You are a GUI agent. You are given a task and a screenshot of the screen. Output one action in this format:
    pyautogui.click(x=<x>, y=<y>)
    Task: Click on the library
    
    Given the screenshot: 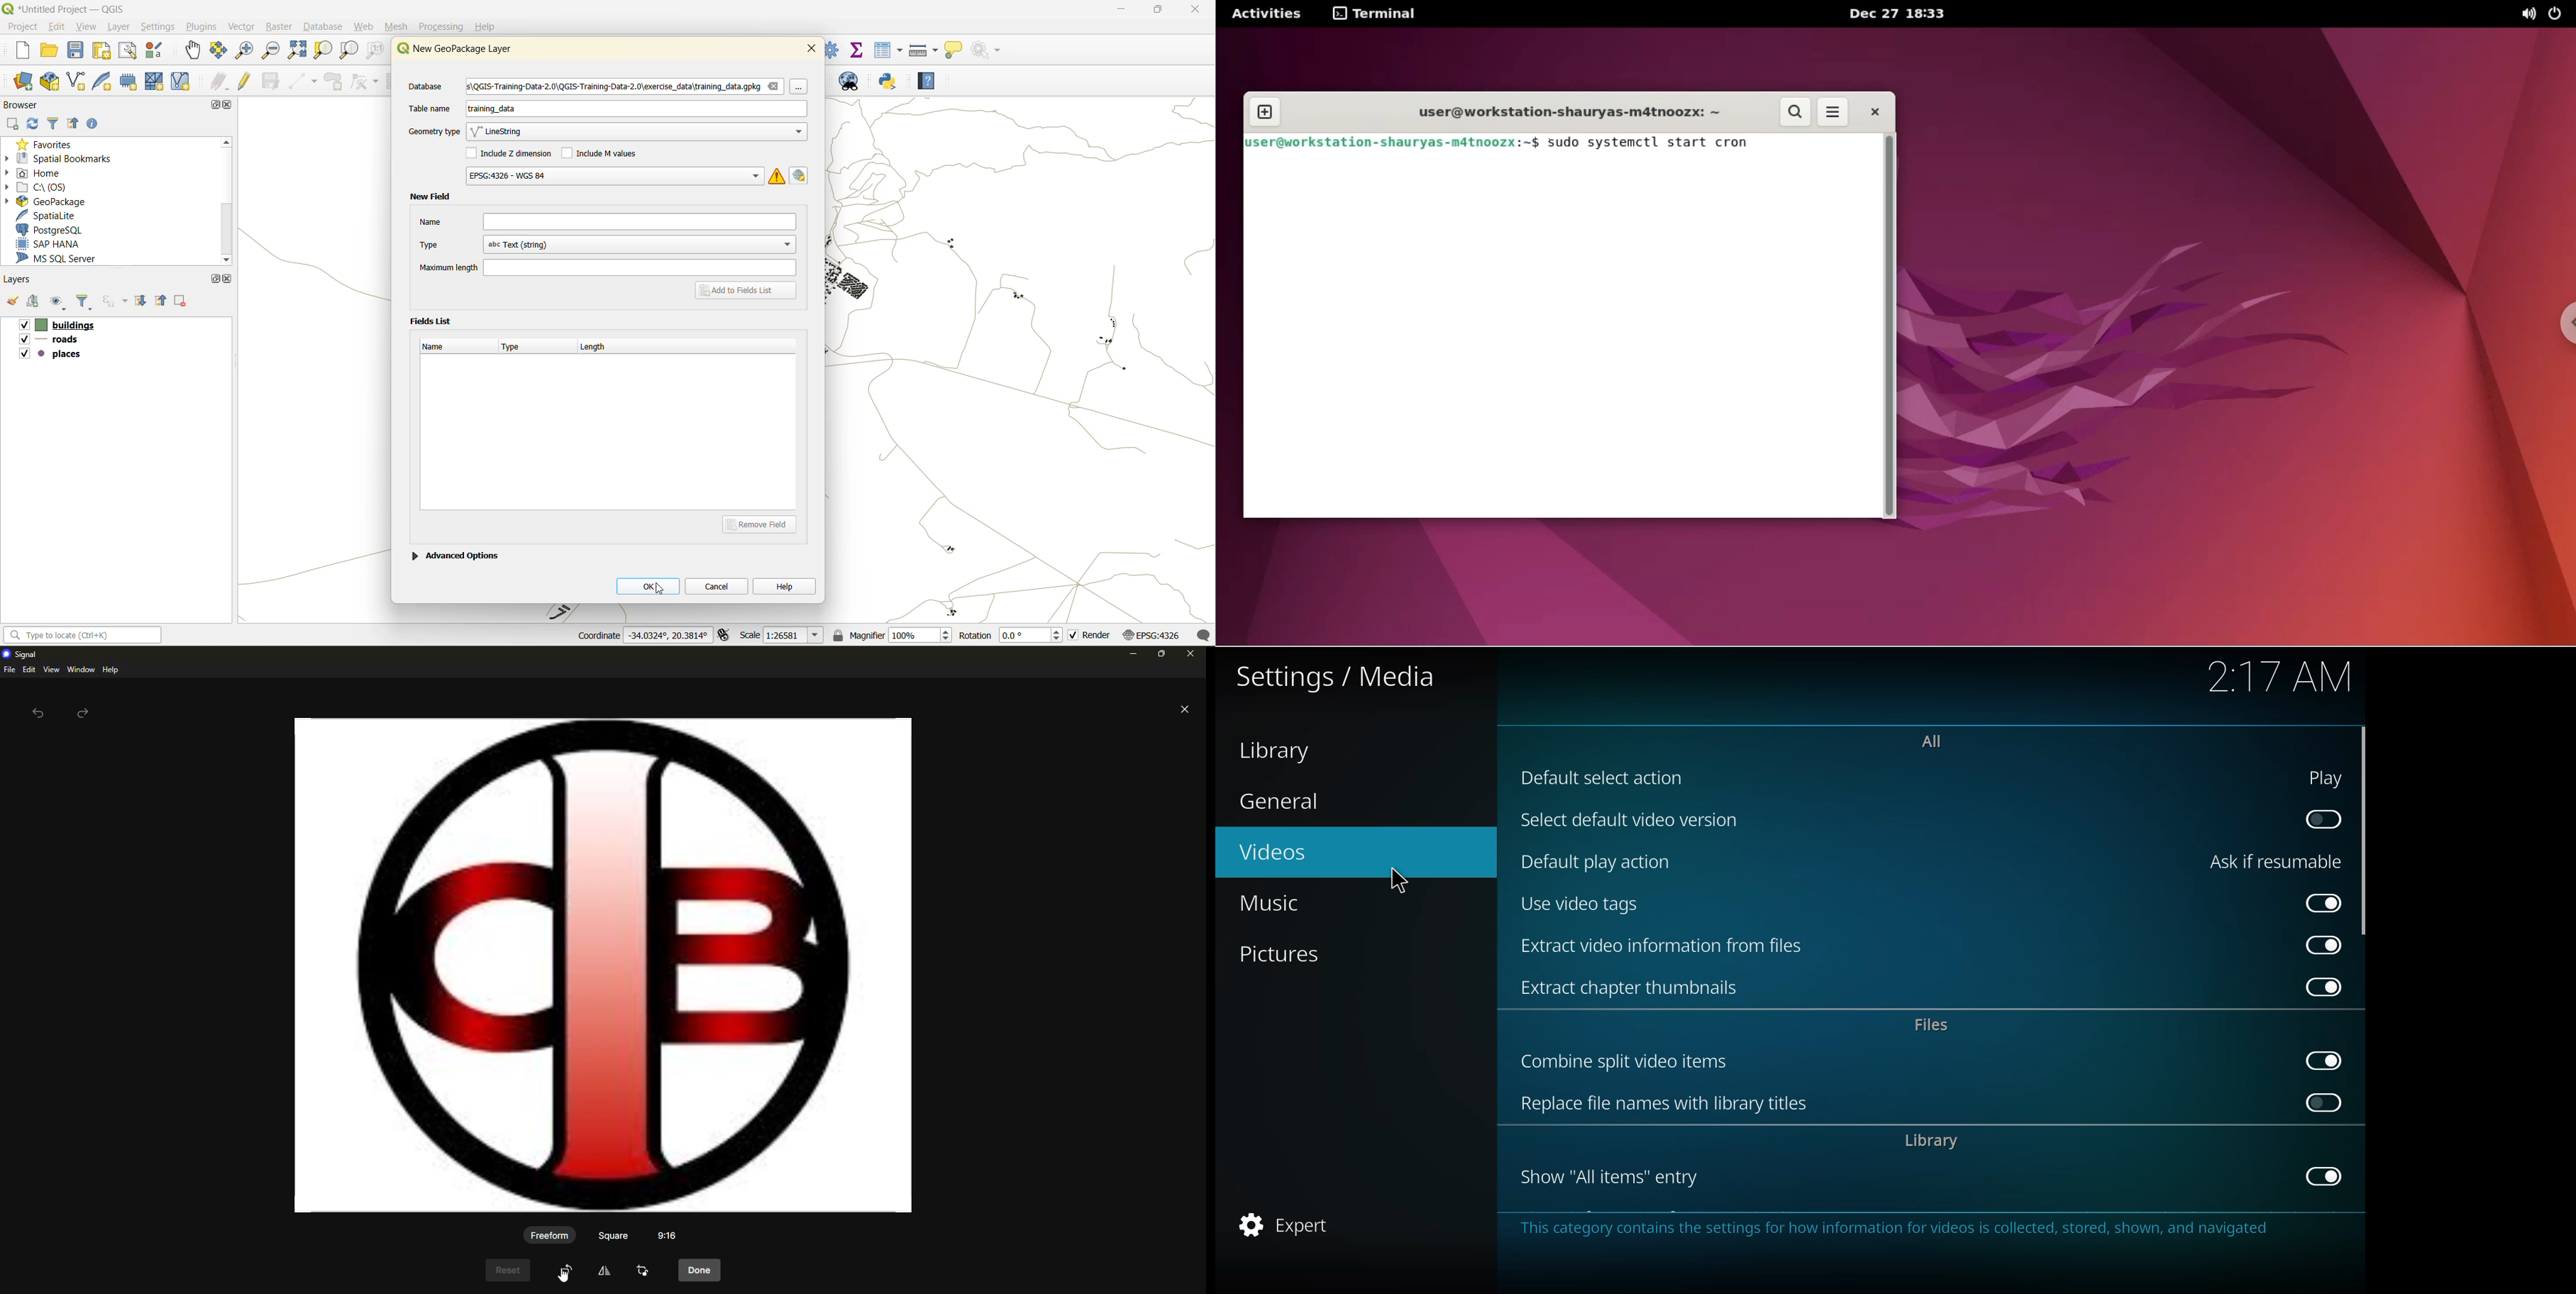 What is the action you would take?
    pyautogui.click(x=1281, y=750)
    